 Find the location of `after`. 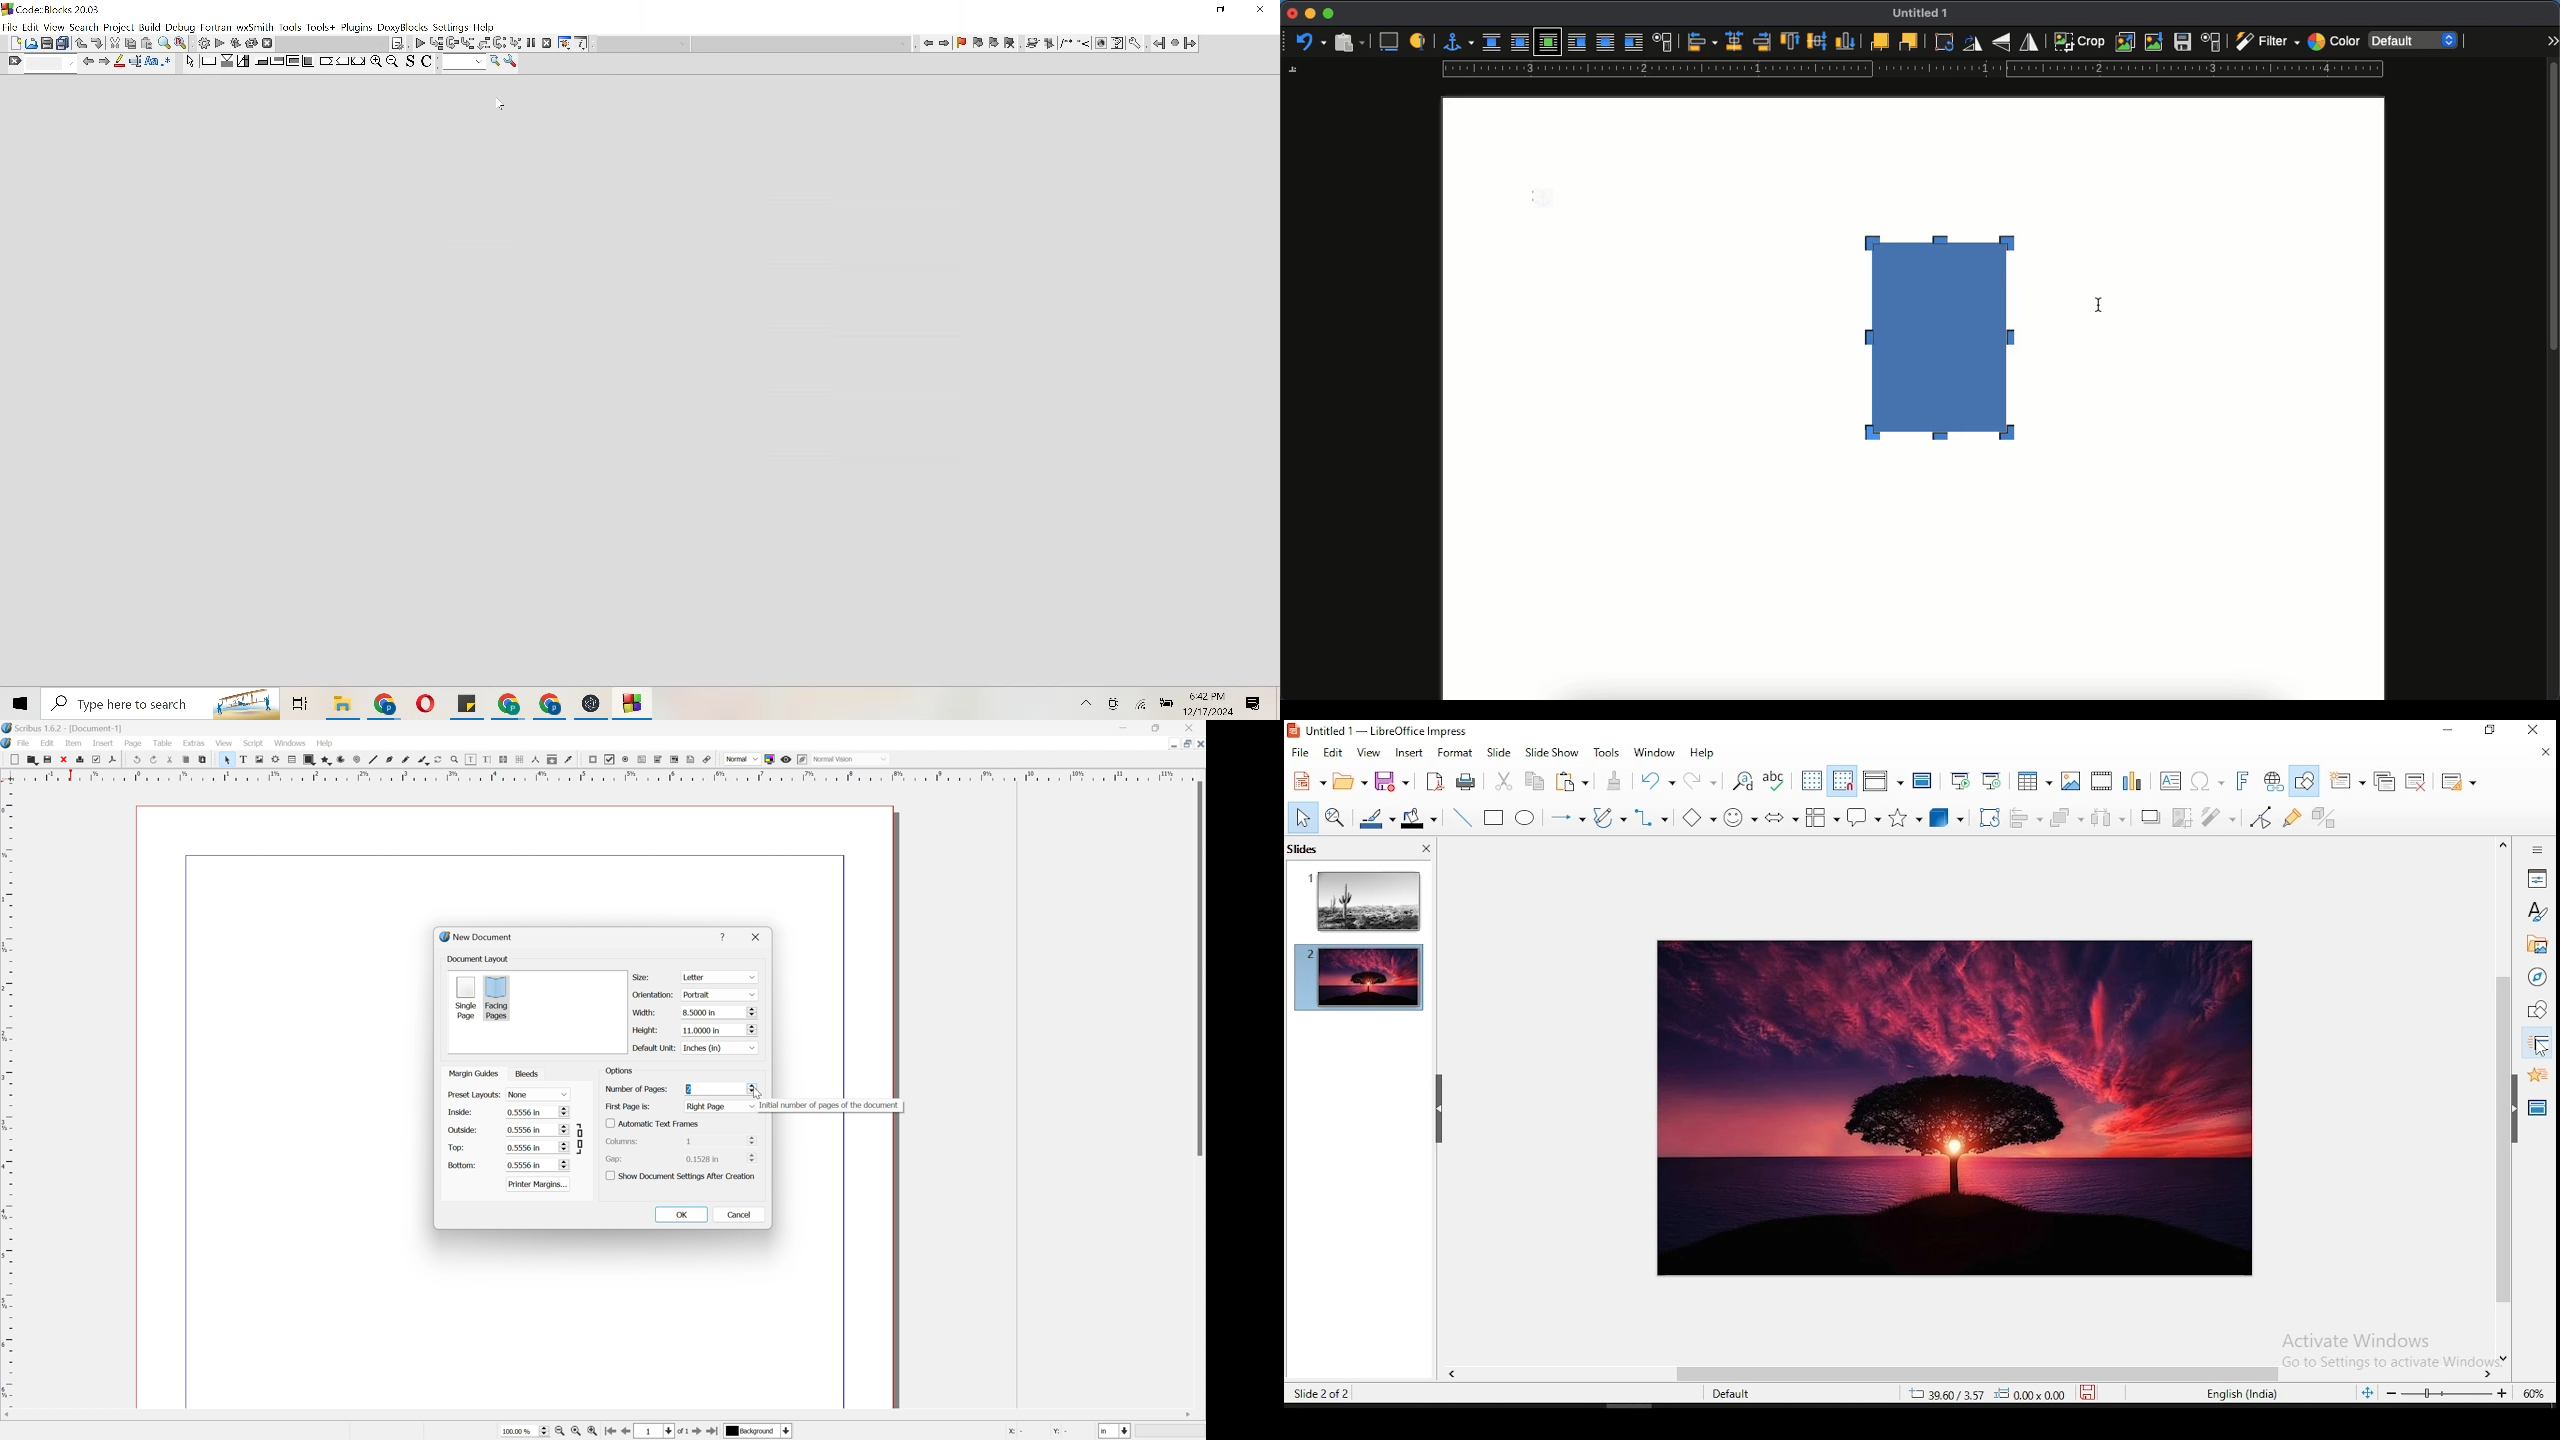

after is located at coordinates (1633, 44).